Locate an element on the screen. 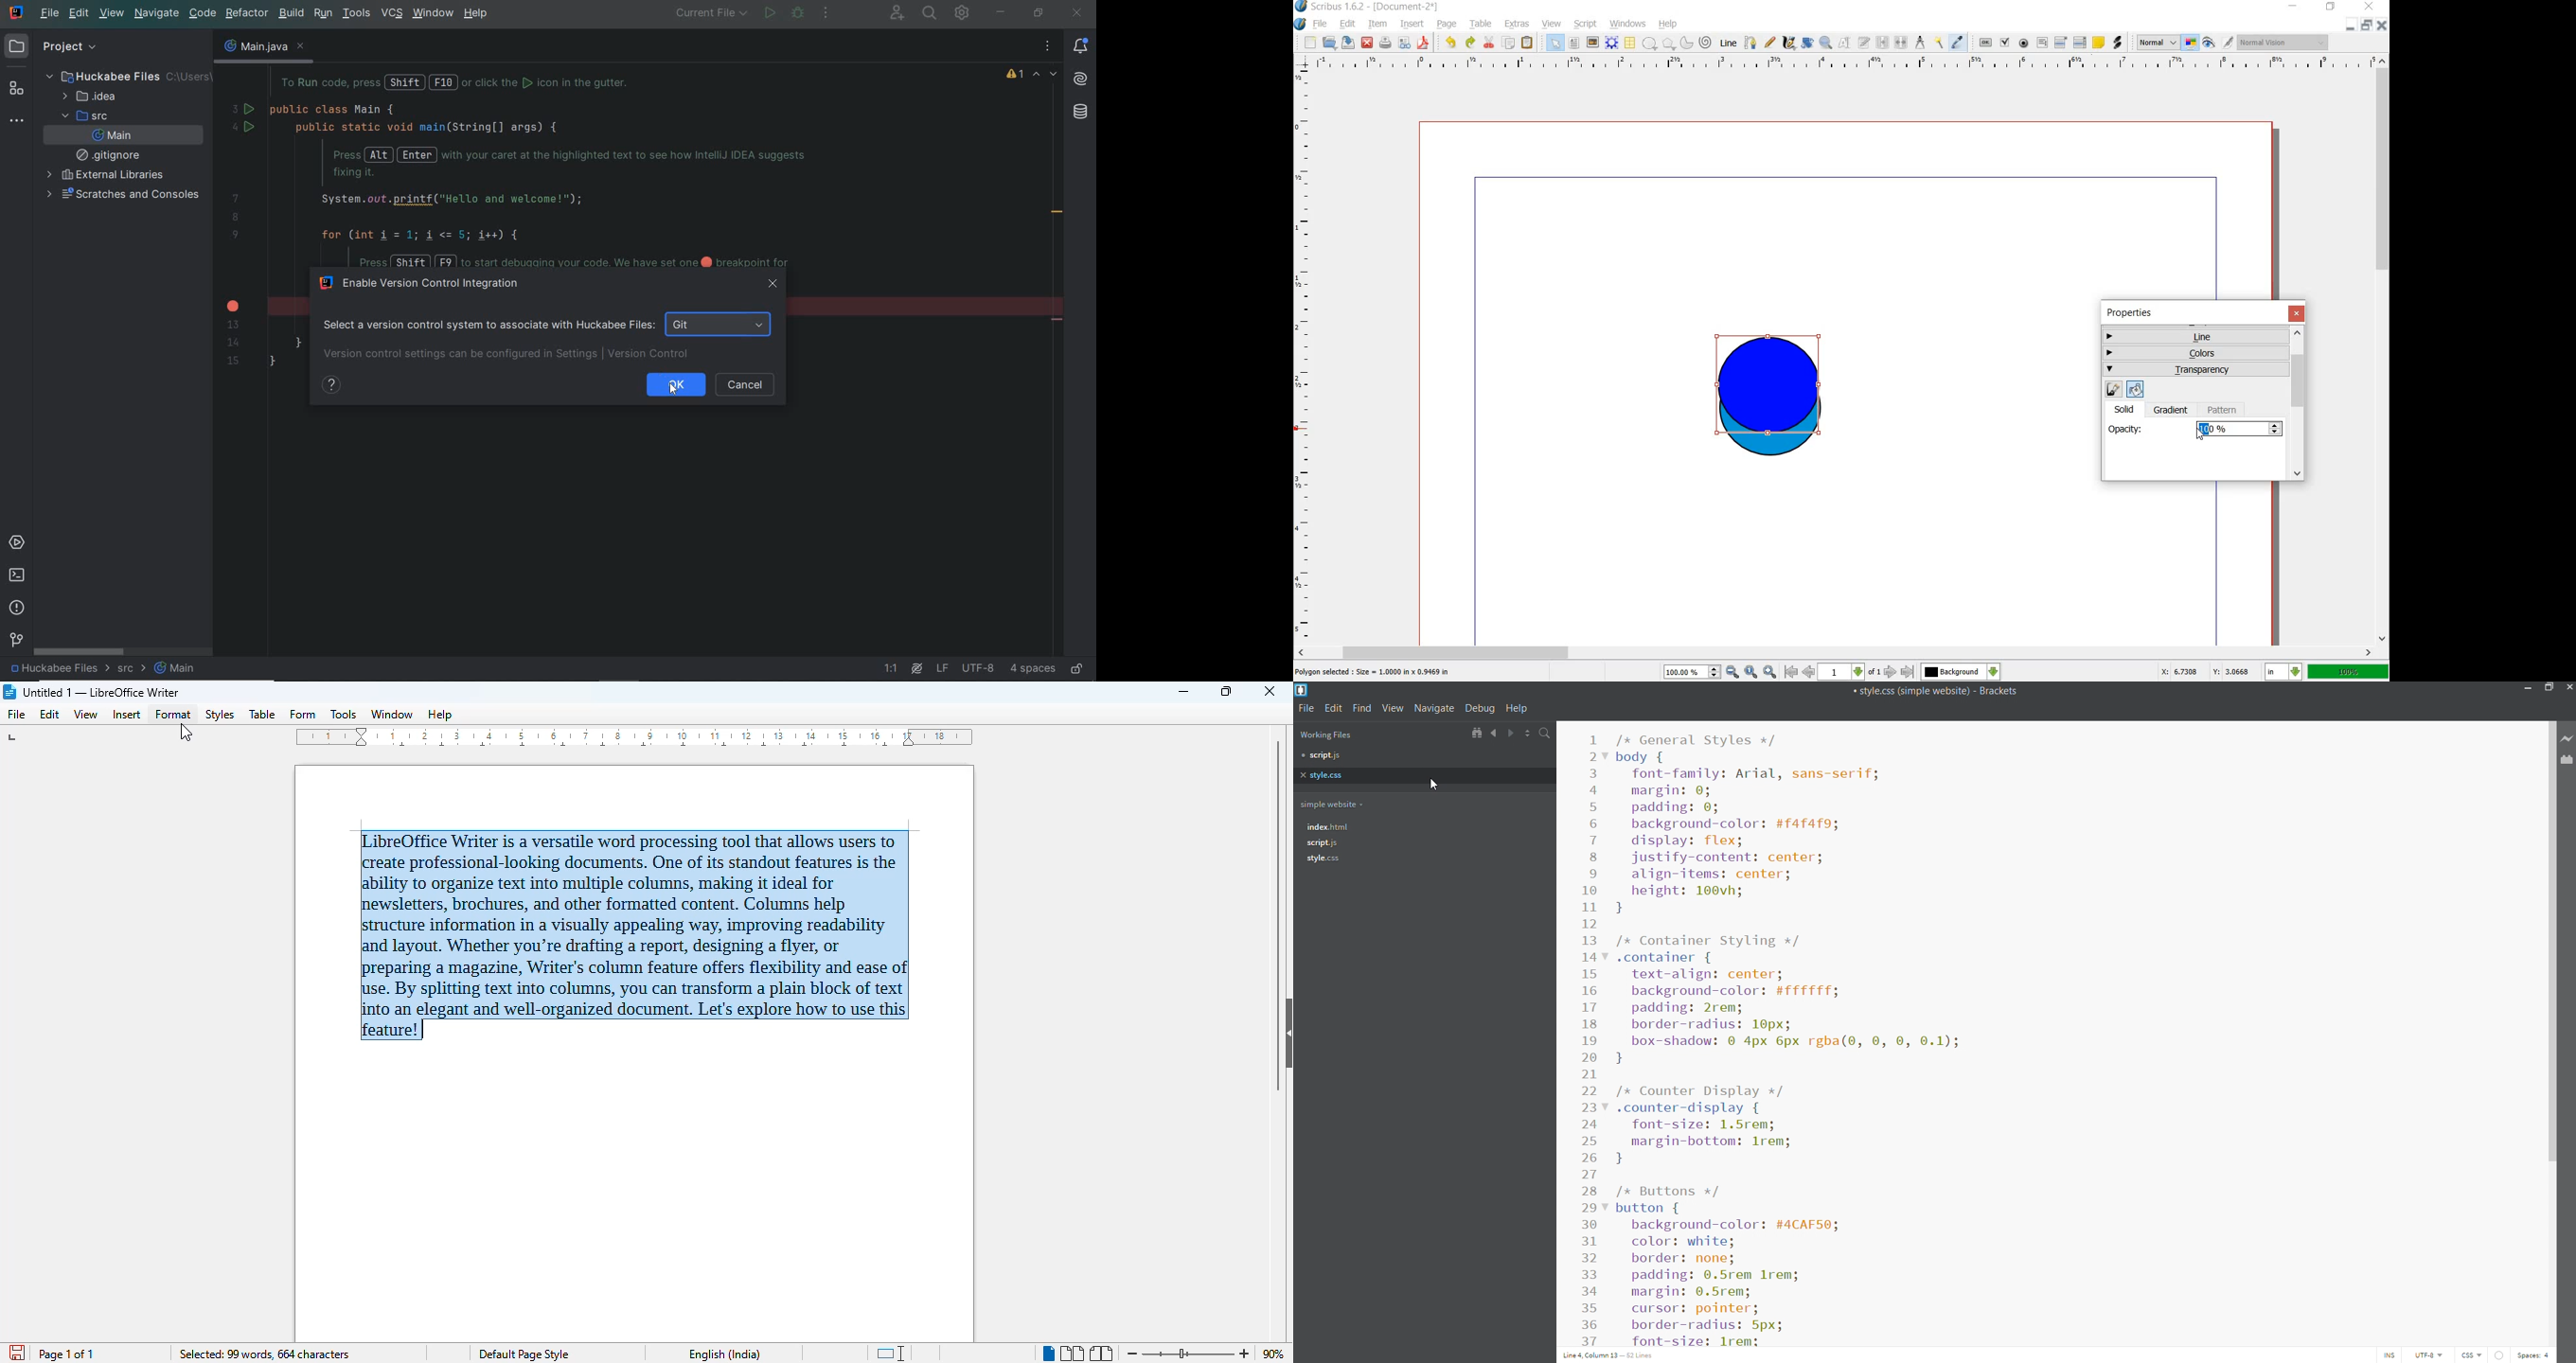 Image resolution: width=2576 pixels, height=1372 pixels. arc is located at coordinates (1686, 44).